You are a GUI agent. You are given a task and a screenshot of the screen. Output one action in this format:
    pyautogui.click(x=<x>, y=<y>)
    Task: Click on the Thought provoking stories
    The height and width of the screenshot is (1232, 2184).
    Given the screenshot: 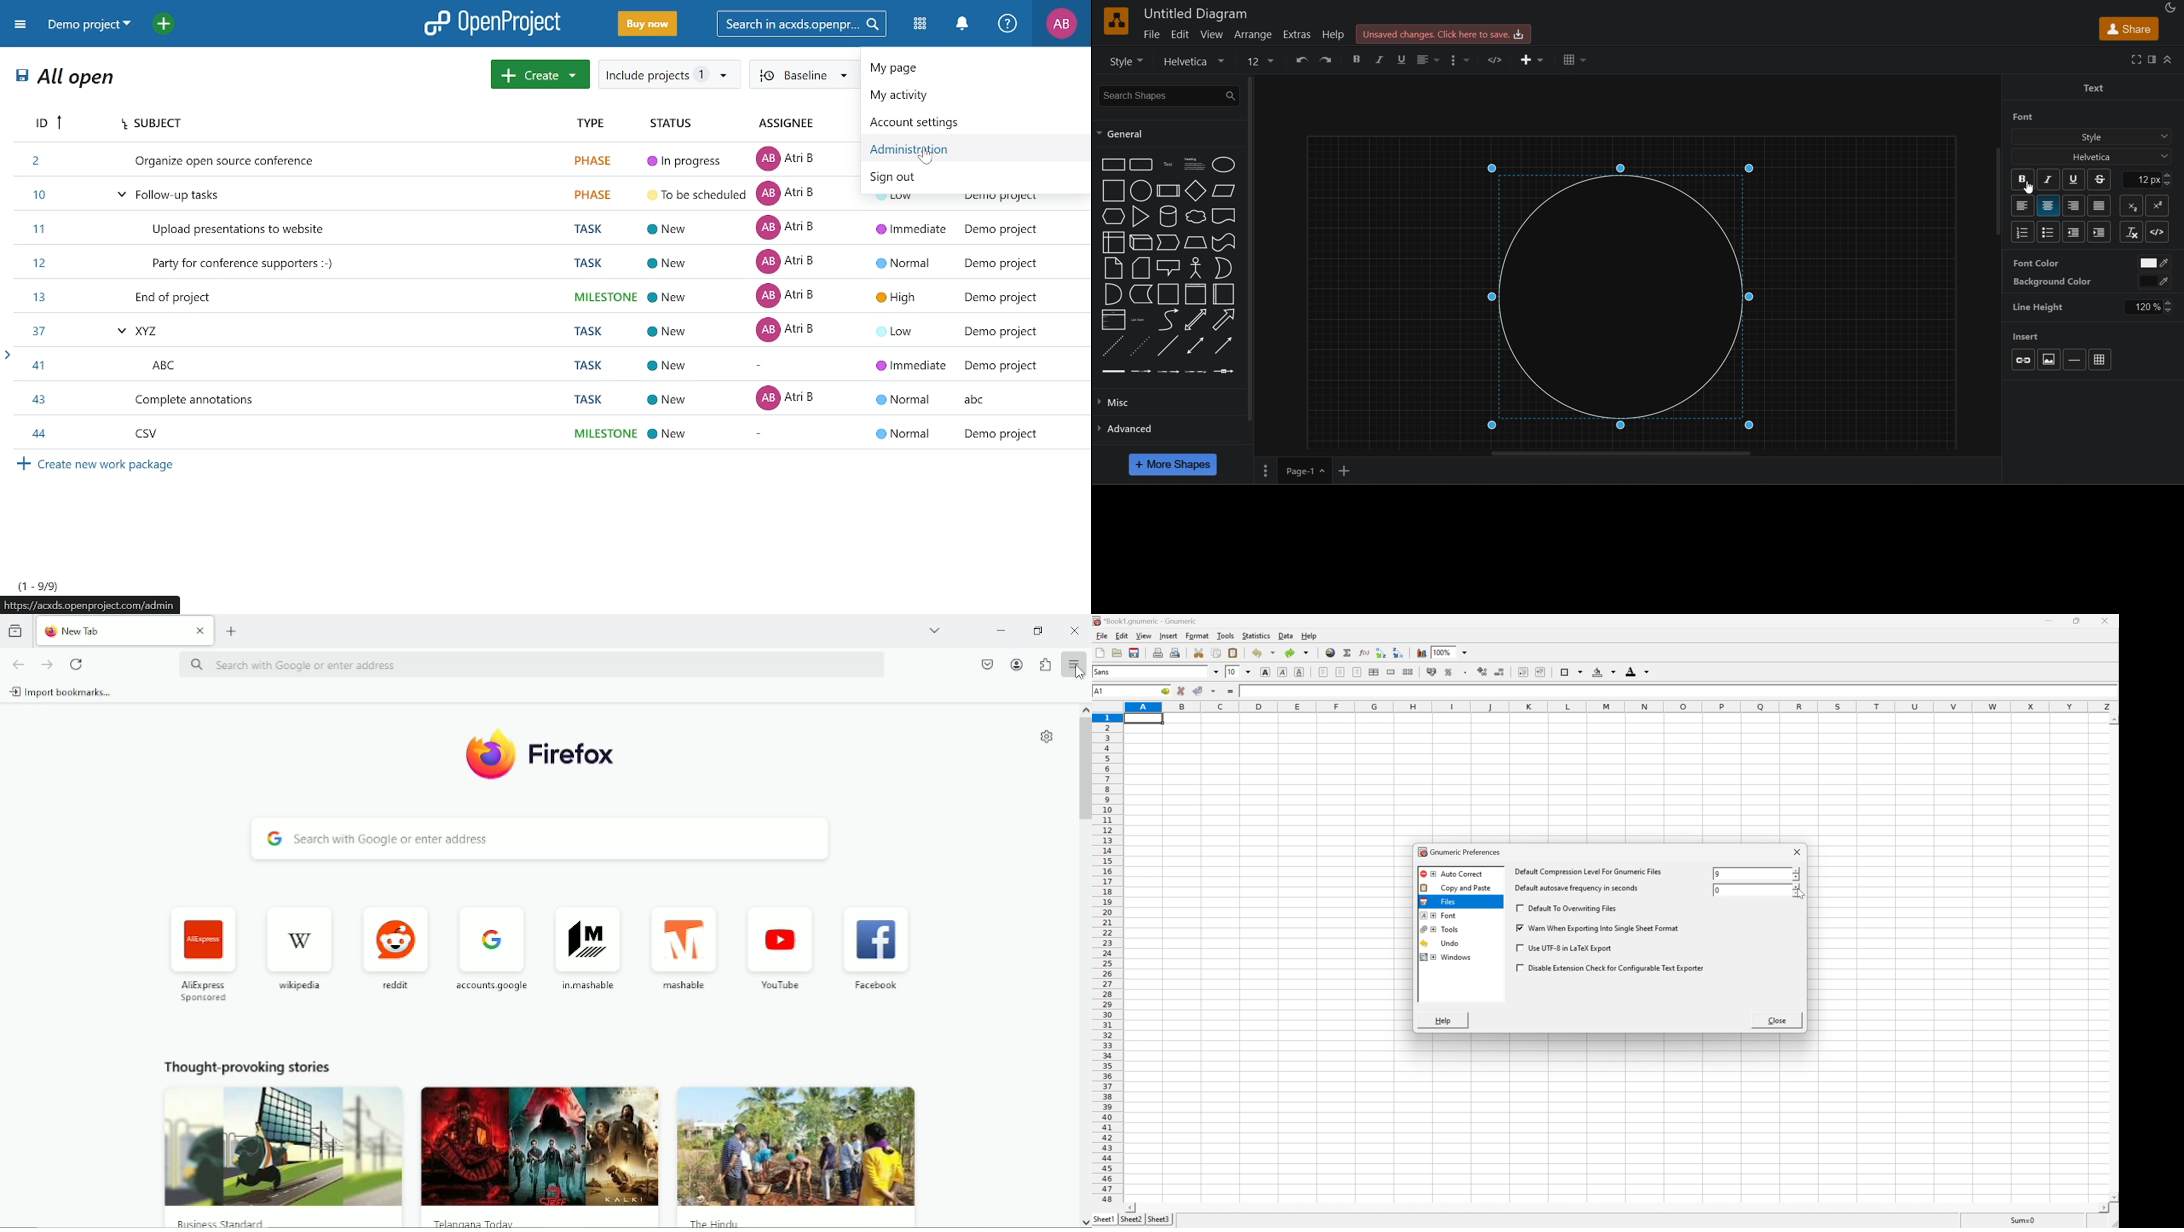 What is the action you would take?
    pyautogui.click(x=539, y=1146)
    